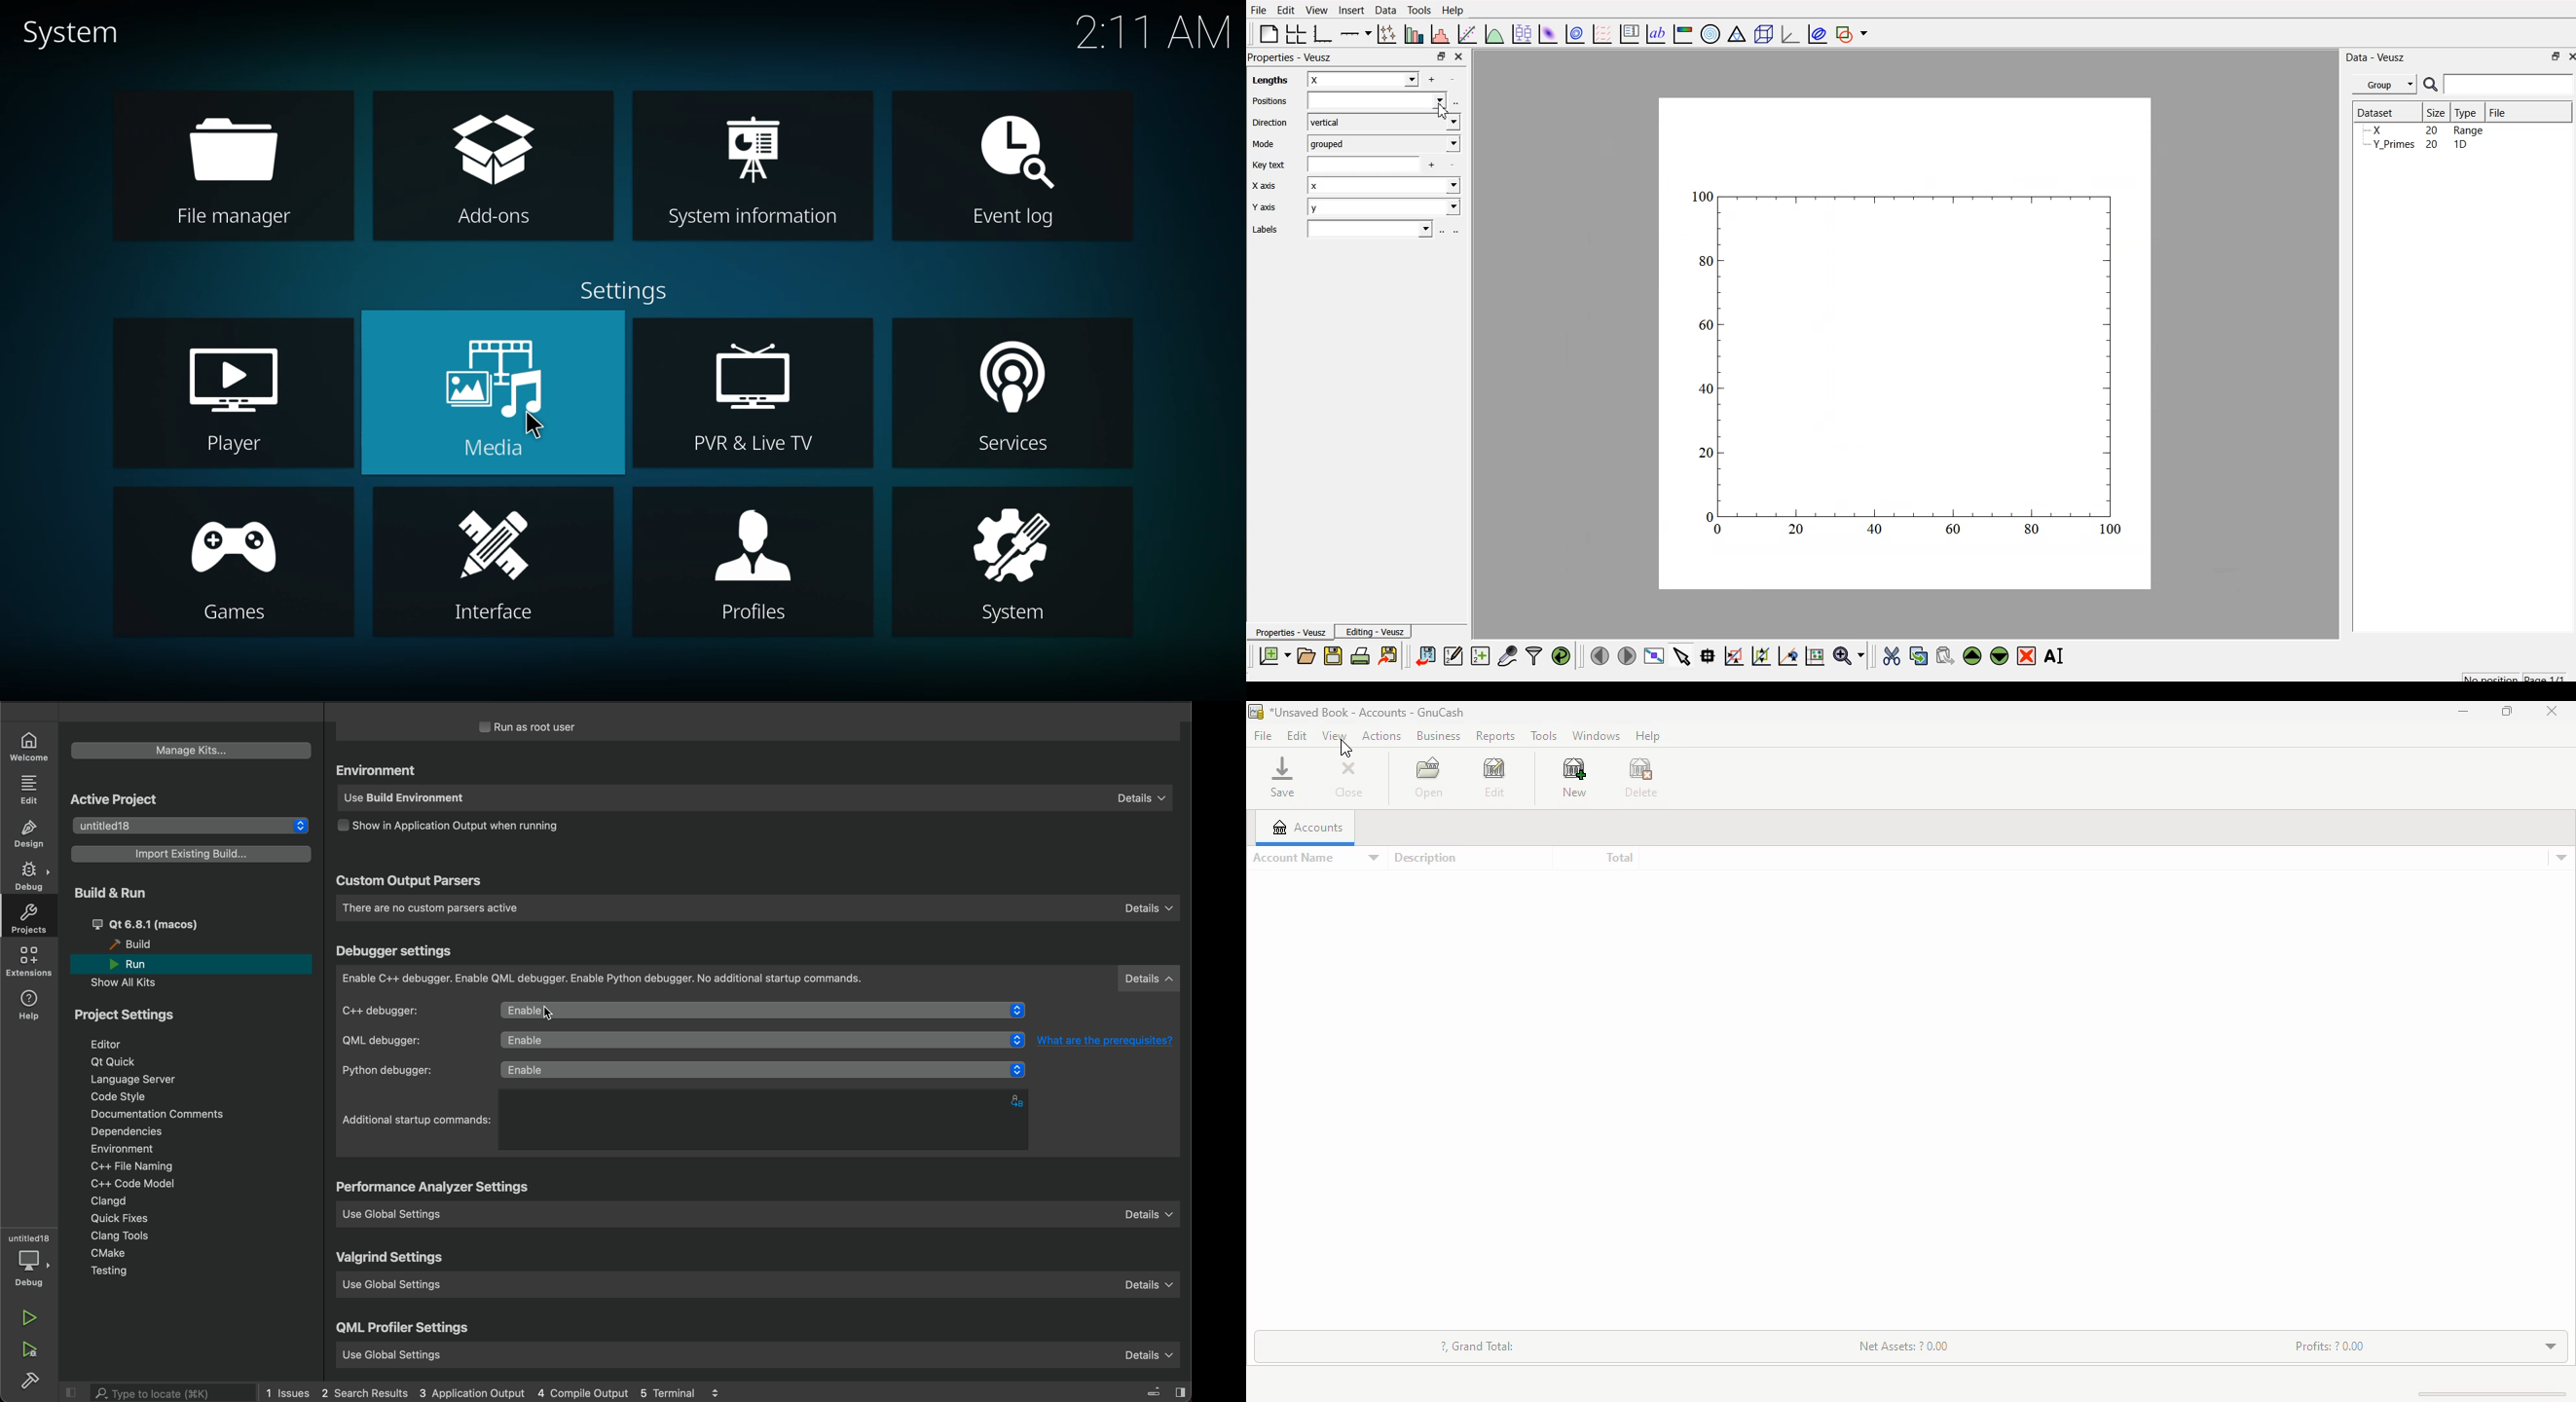 The width and height of the screenshot is (2576, 1428). I want to click on games, so click(230, 563).